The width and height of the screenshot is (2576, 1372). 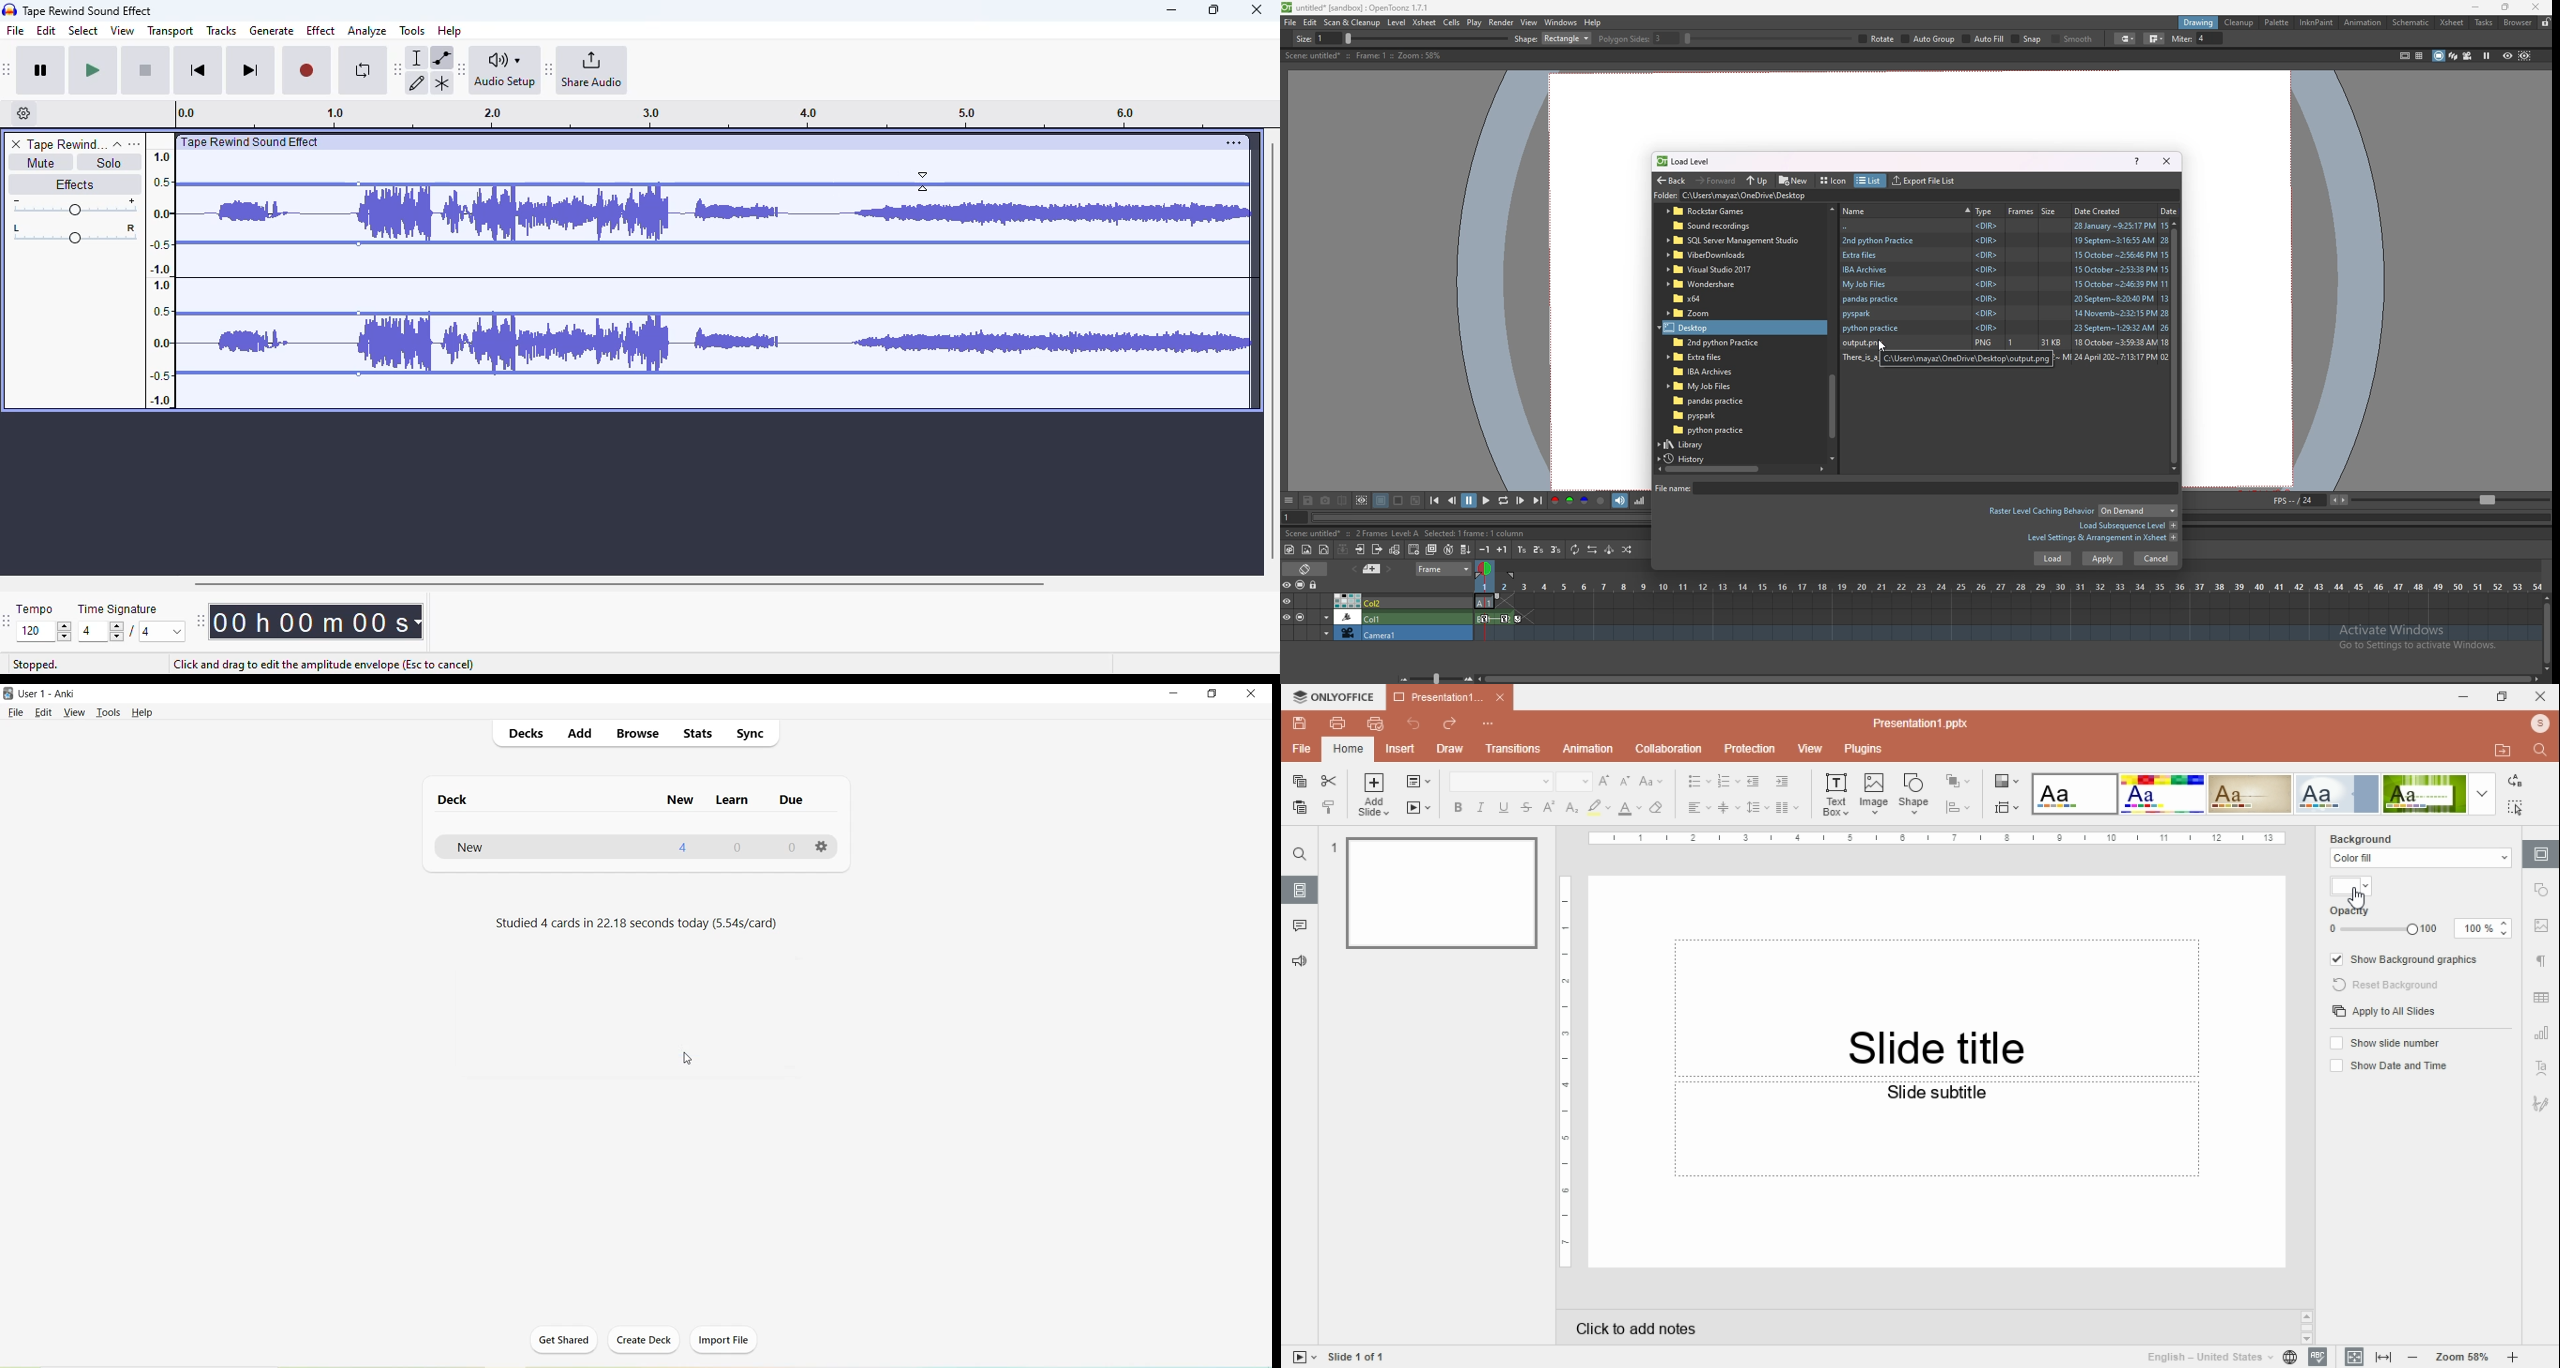 I want to click on tools, so click(x=412, y=30).